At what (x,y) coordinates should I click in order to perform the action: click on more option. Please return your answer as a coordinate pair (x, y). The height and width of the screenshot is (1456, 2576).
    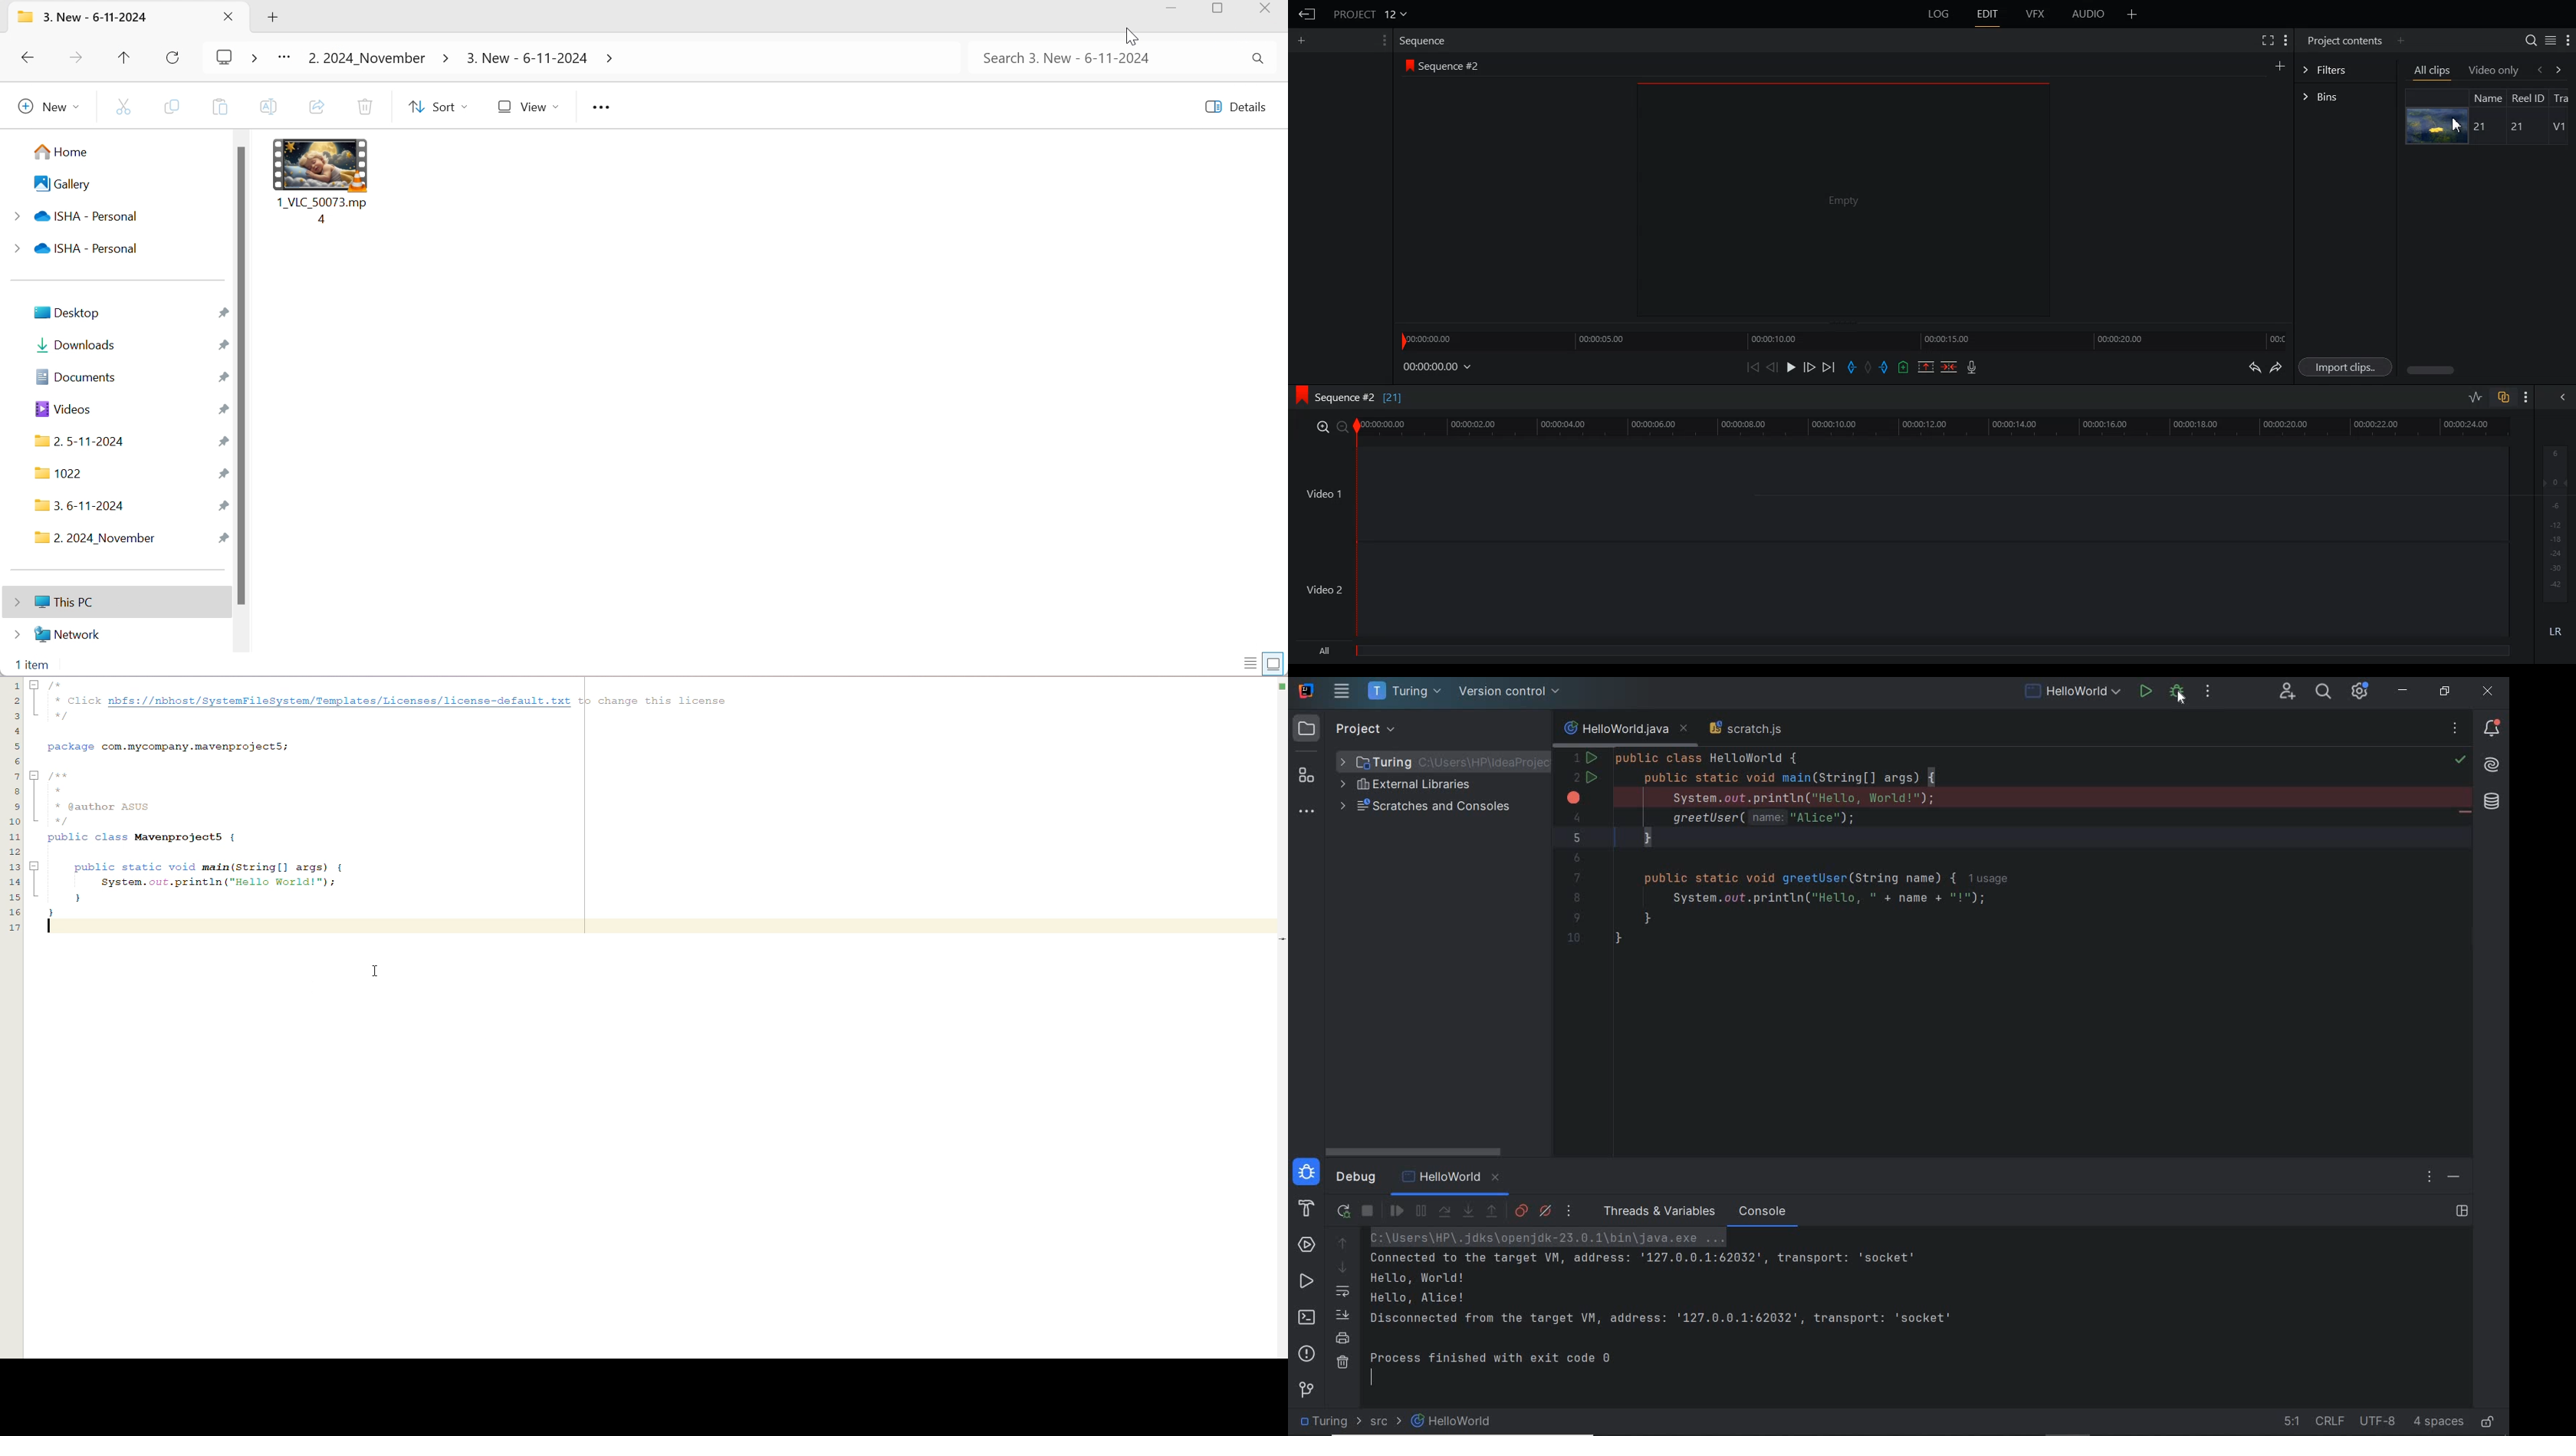
    Looking at the image, I should click on (604, 109).